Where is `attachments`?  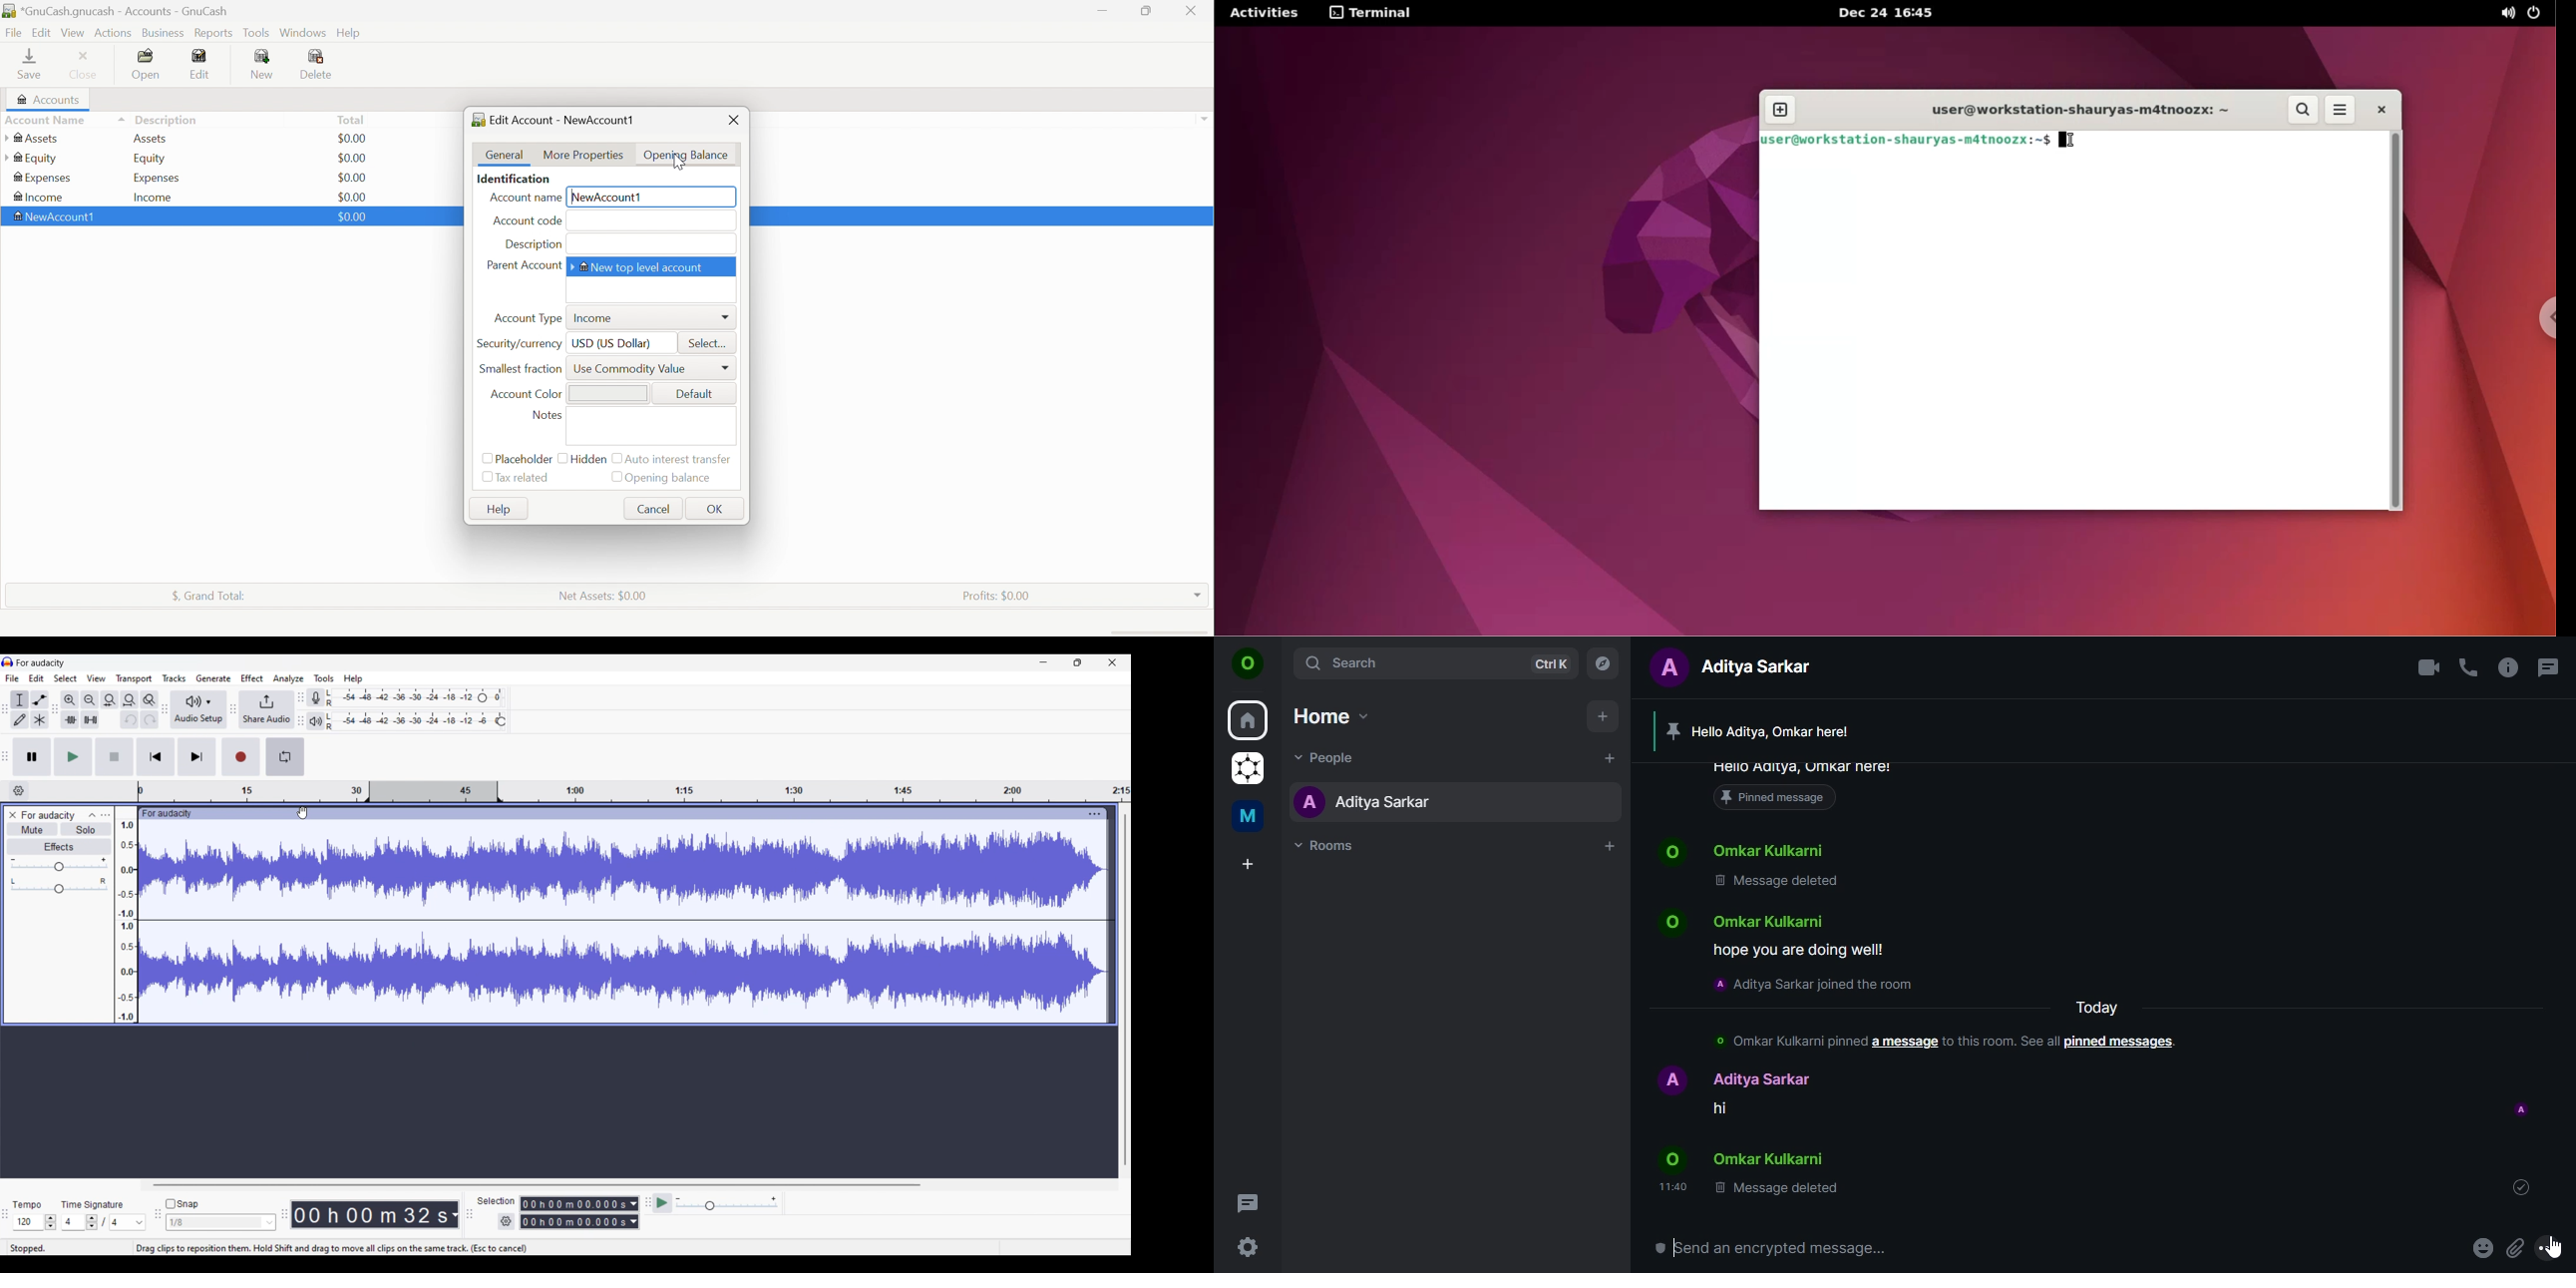 attachments is located at coordinates (2515, 1249).